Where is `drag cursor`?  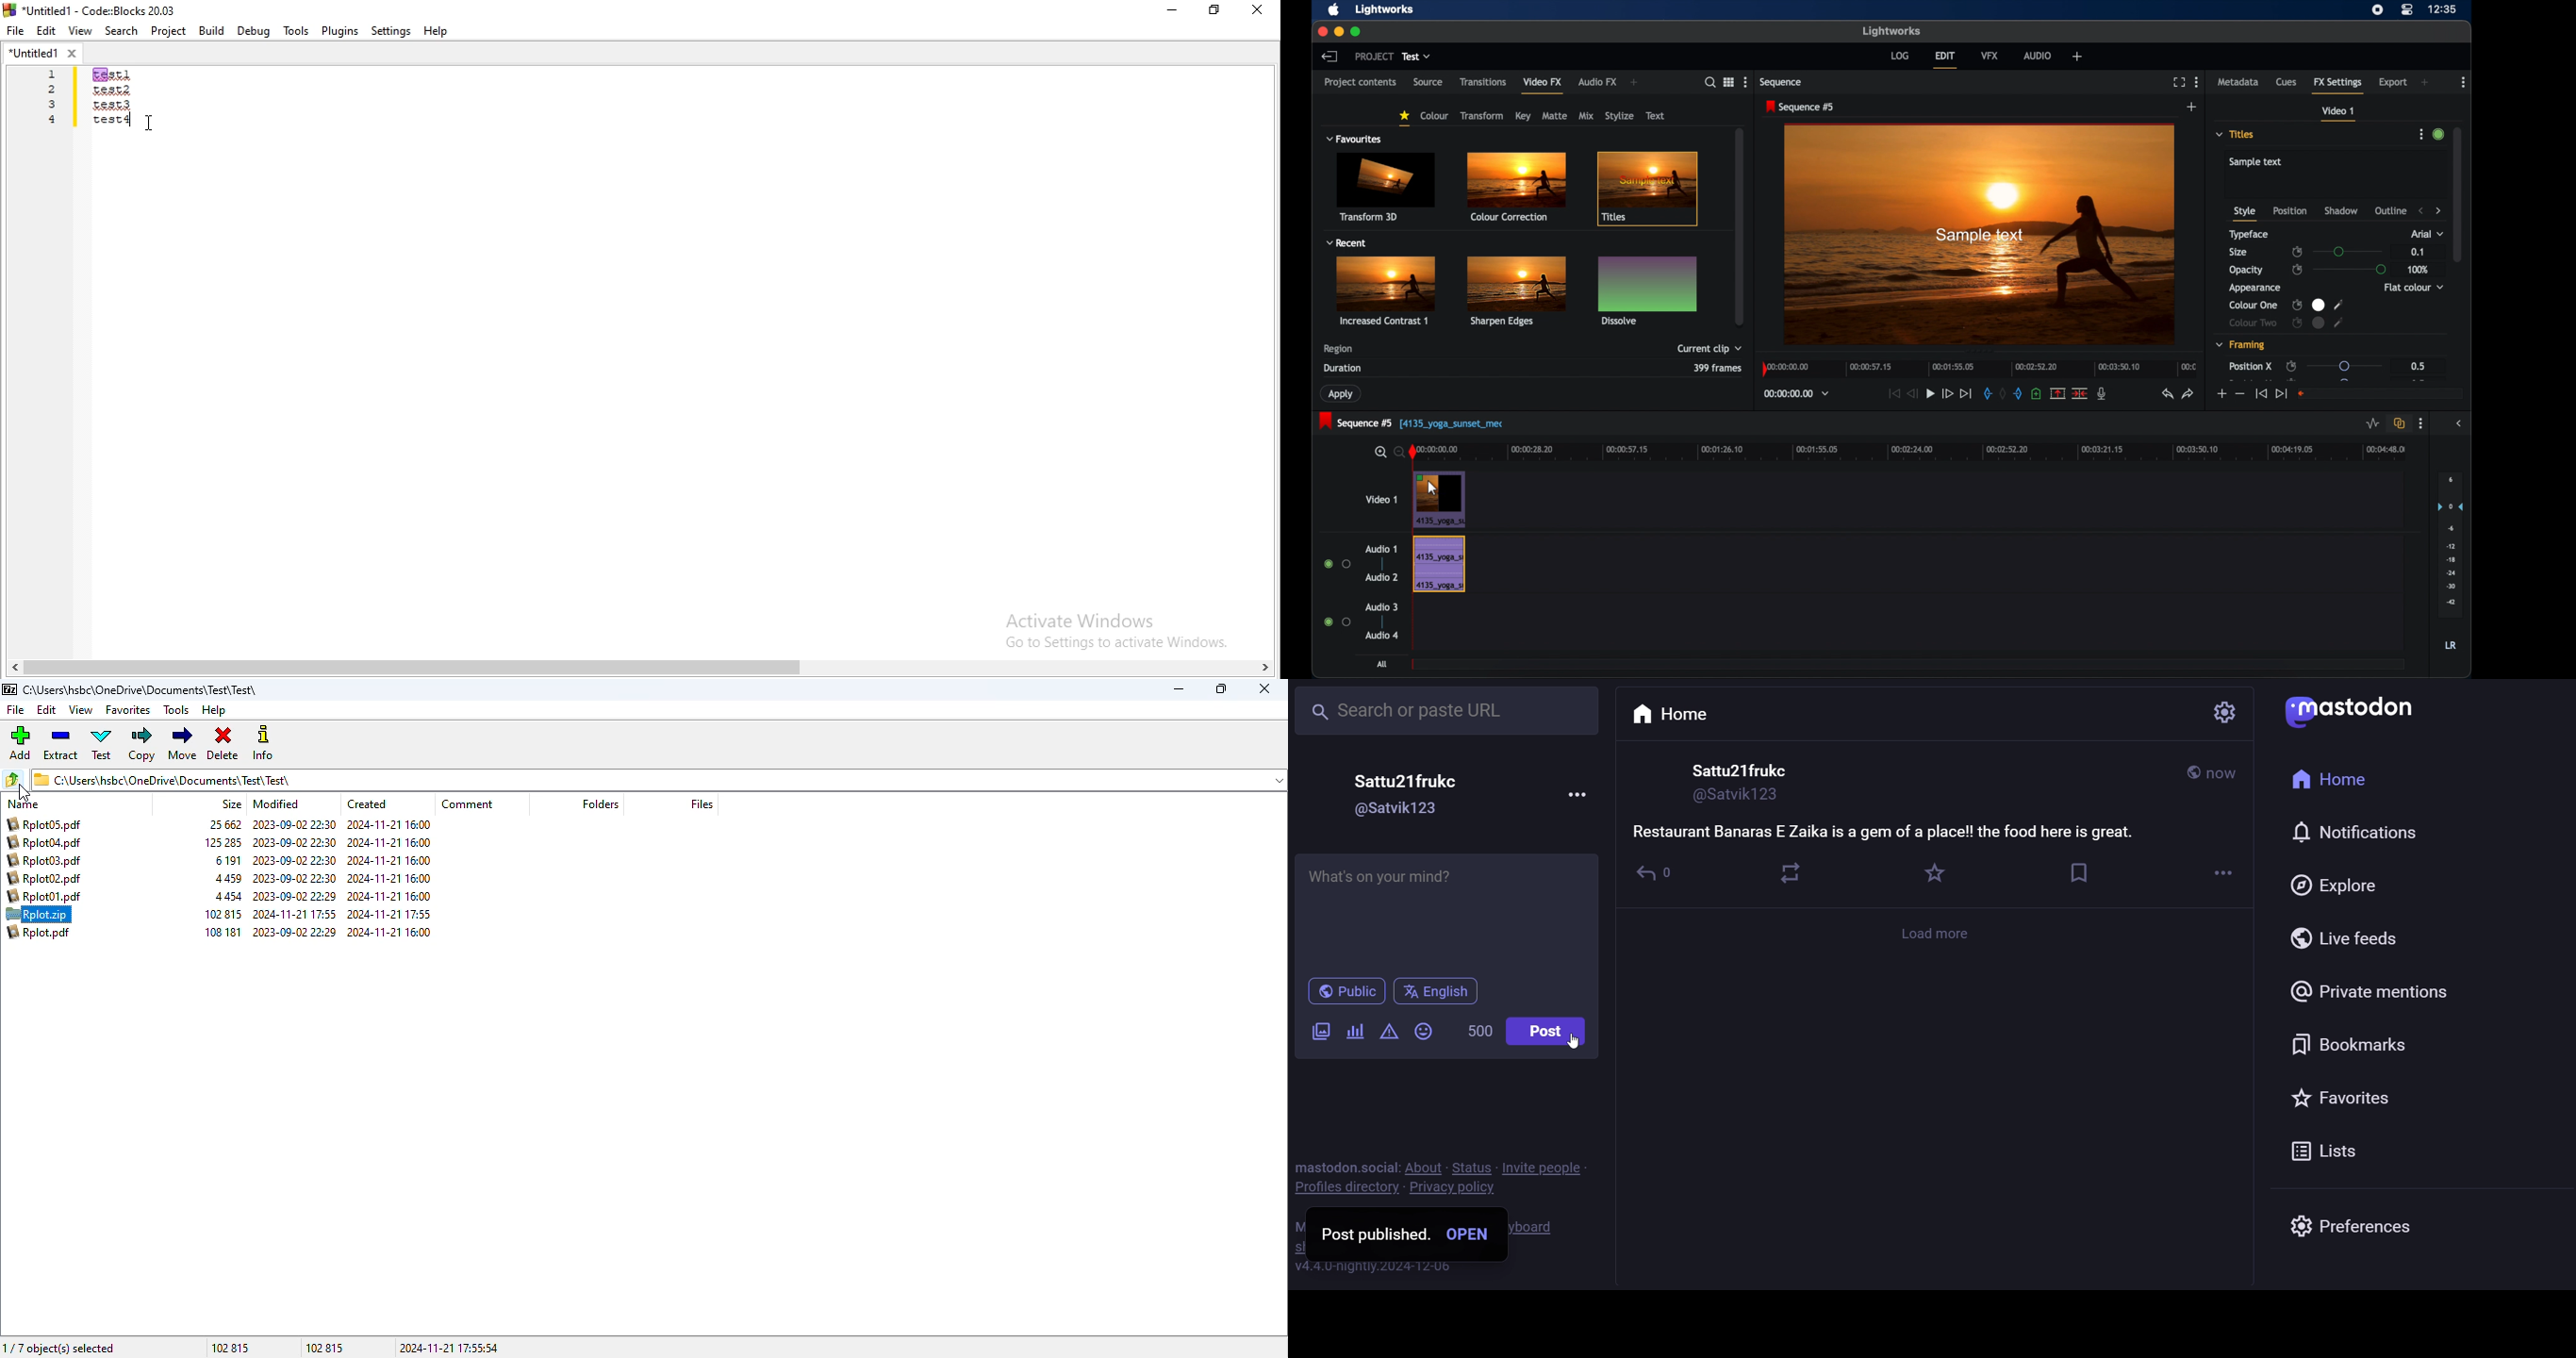 drag cursor is located at coordinates (1441, 480).